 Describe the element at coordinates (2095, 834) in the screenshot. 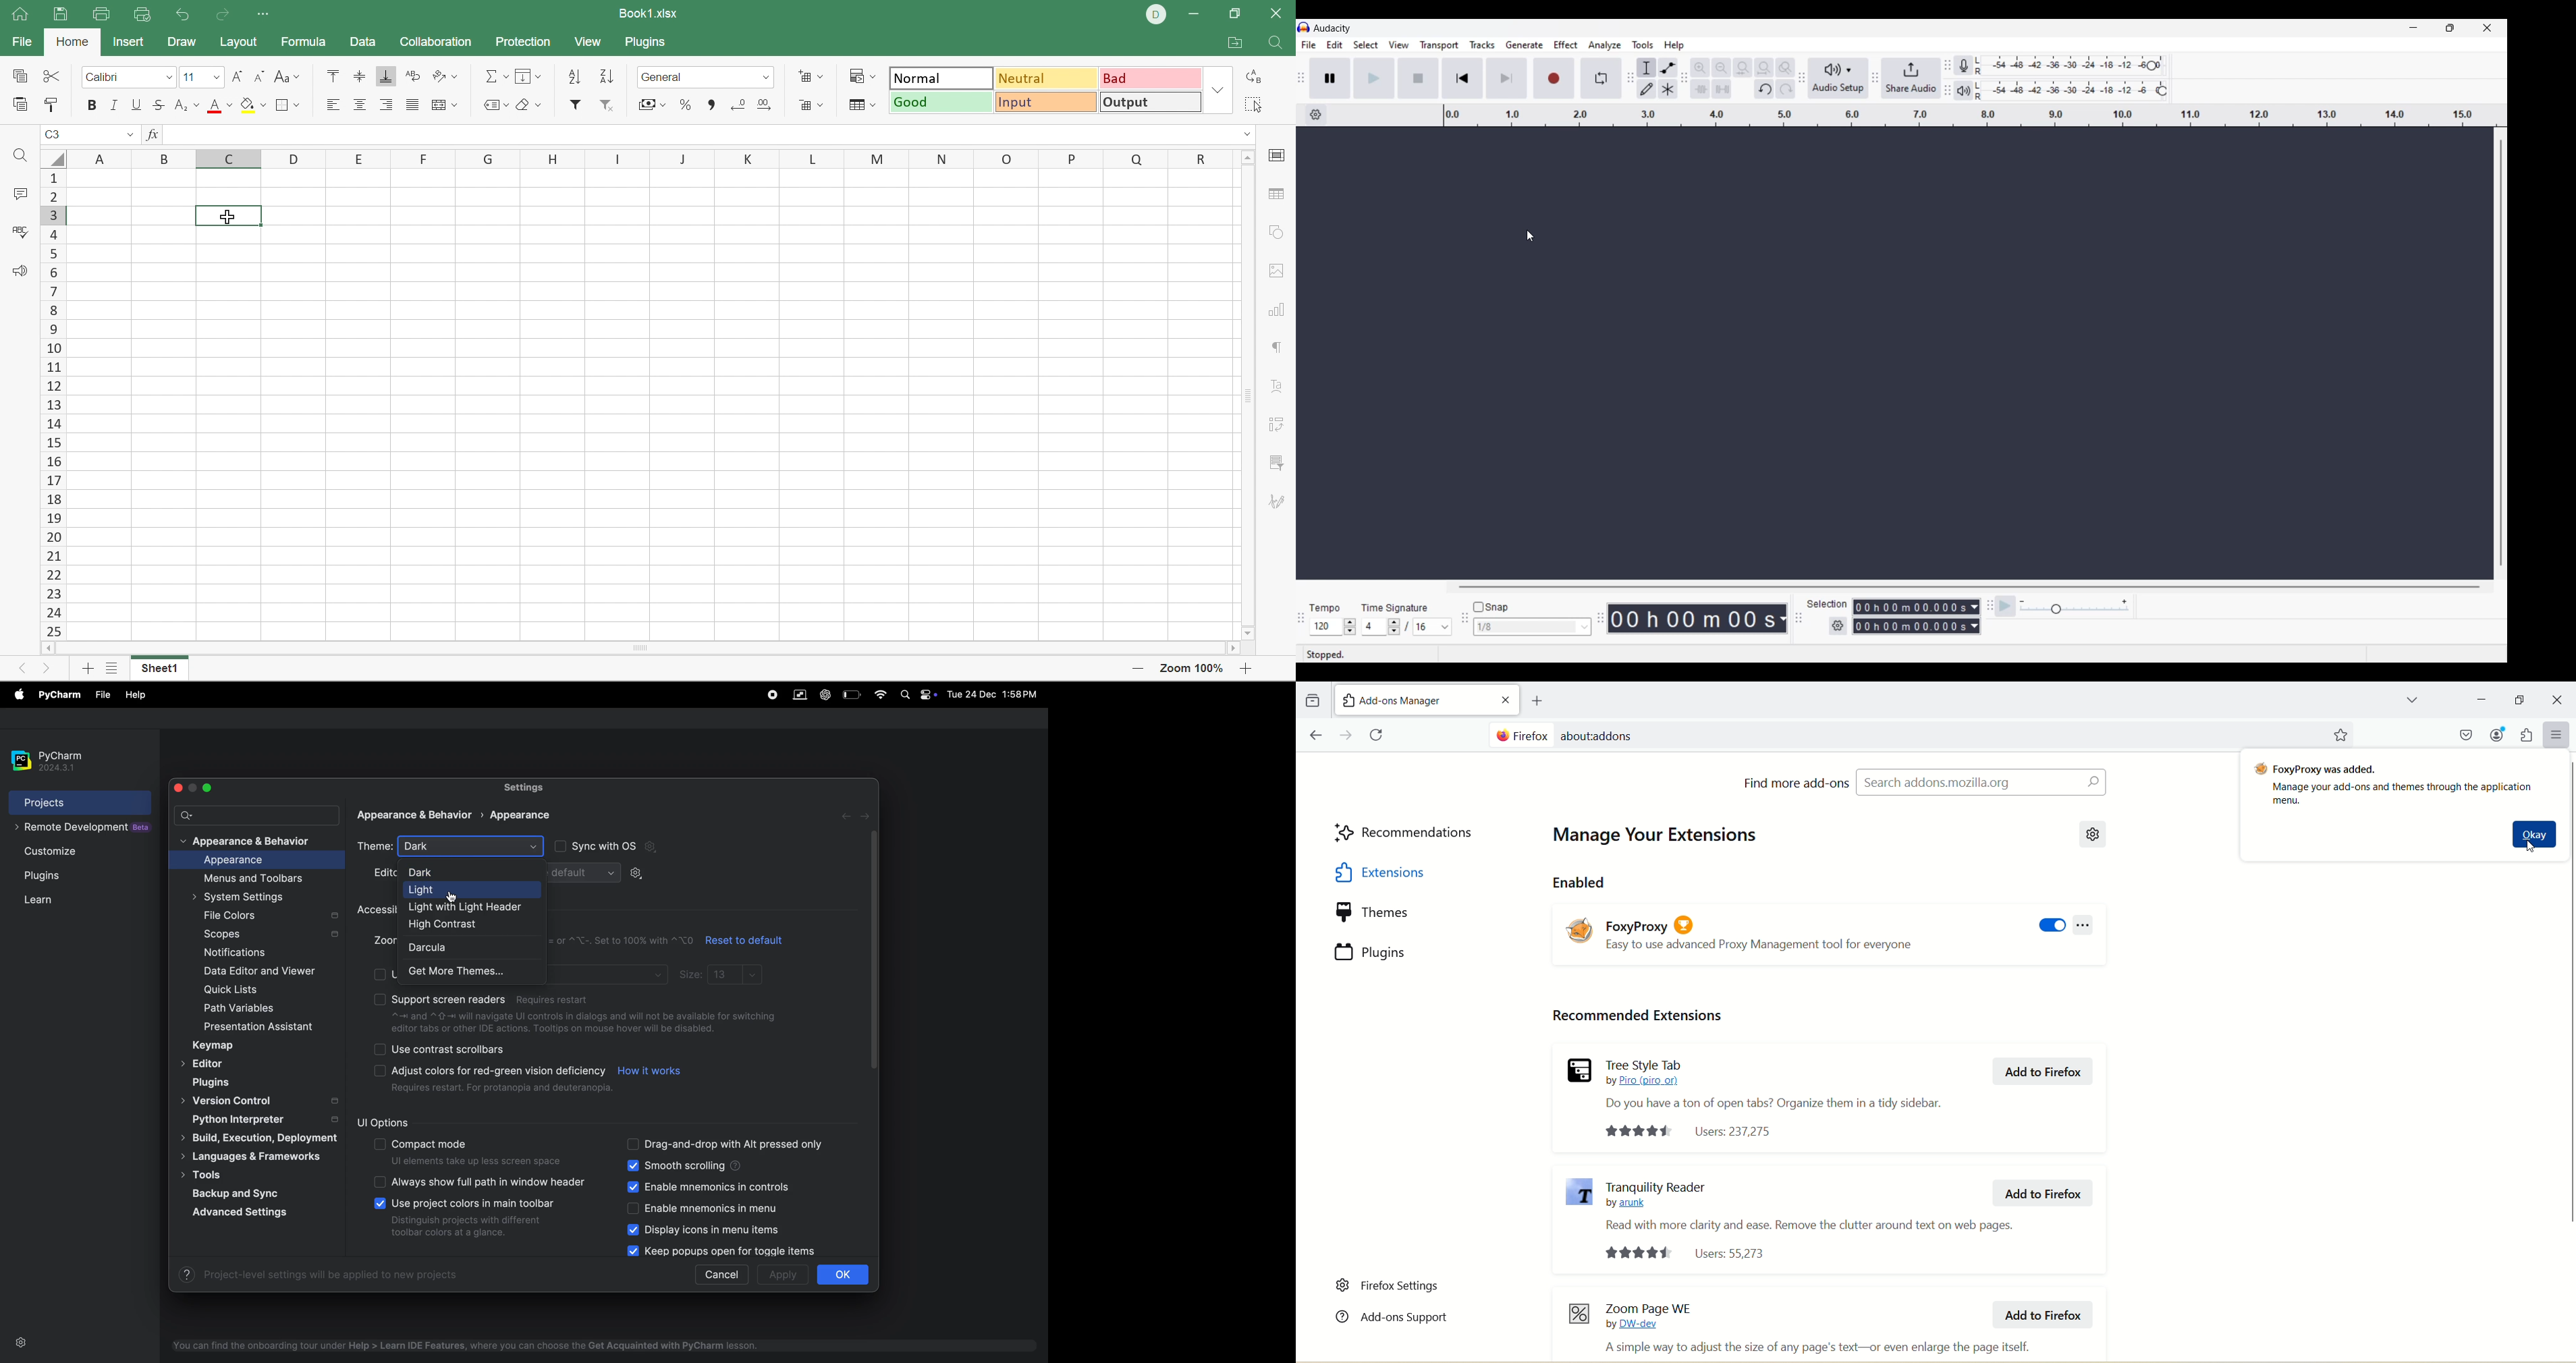

I see `Settings` at that location.